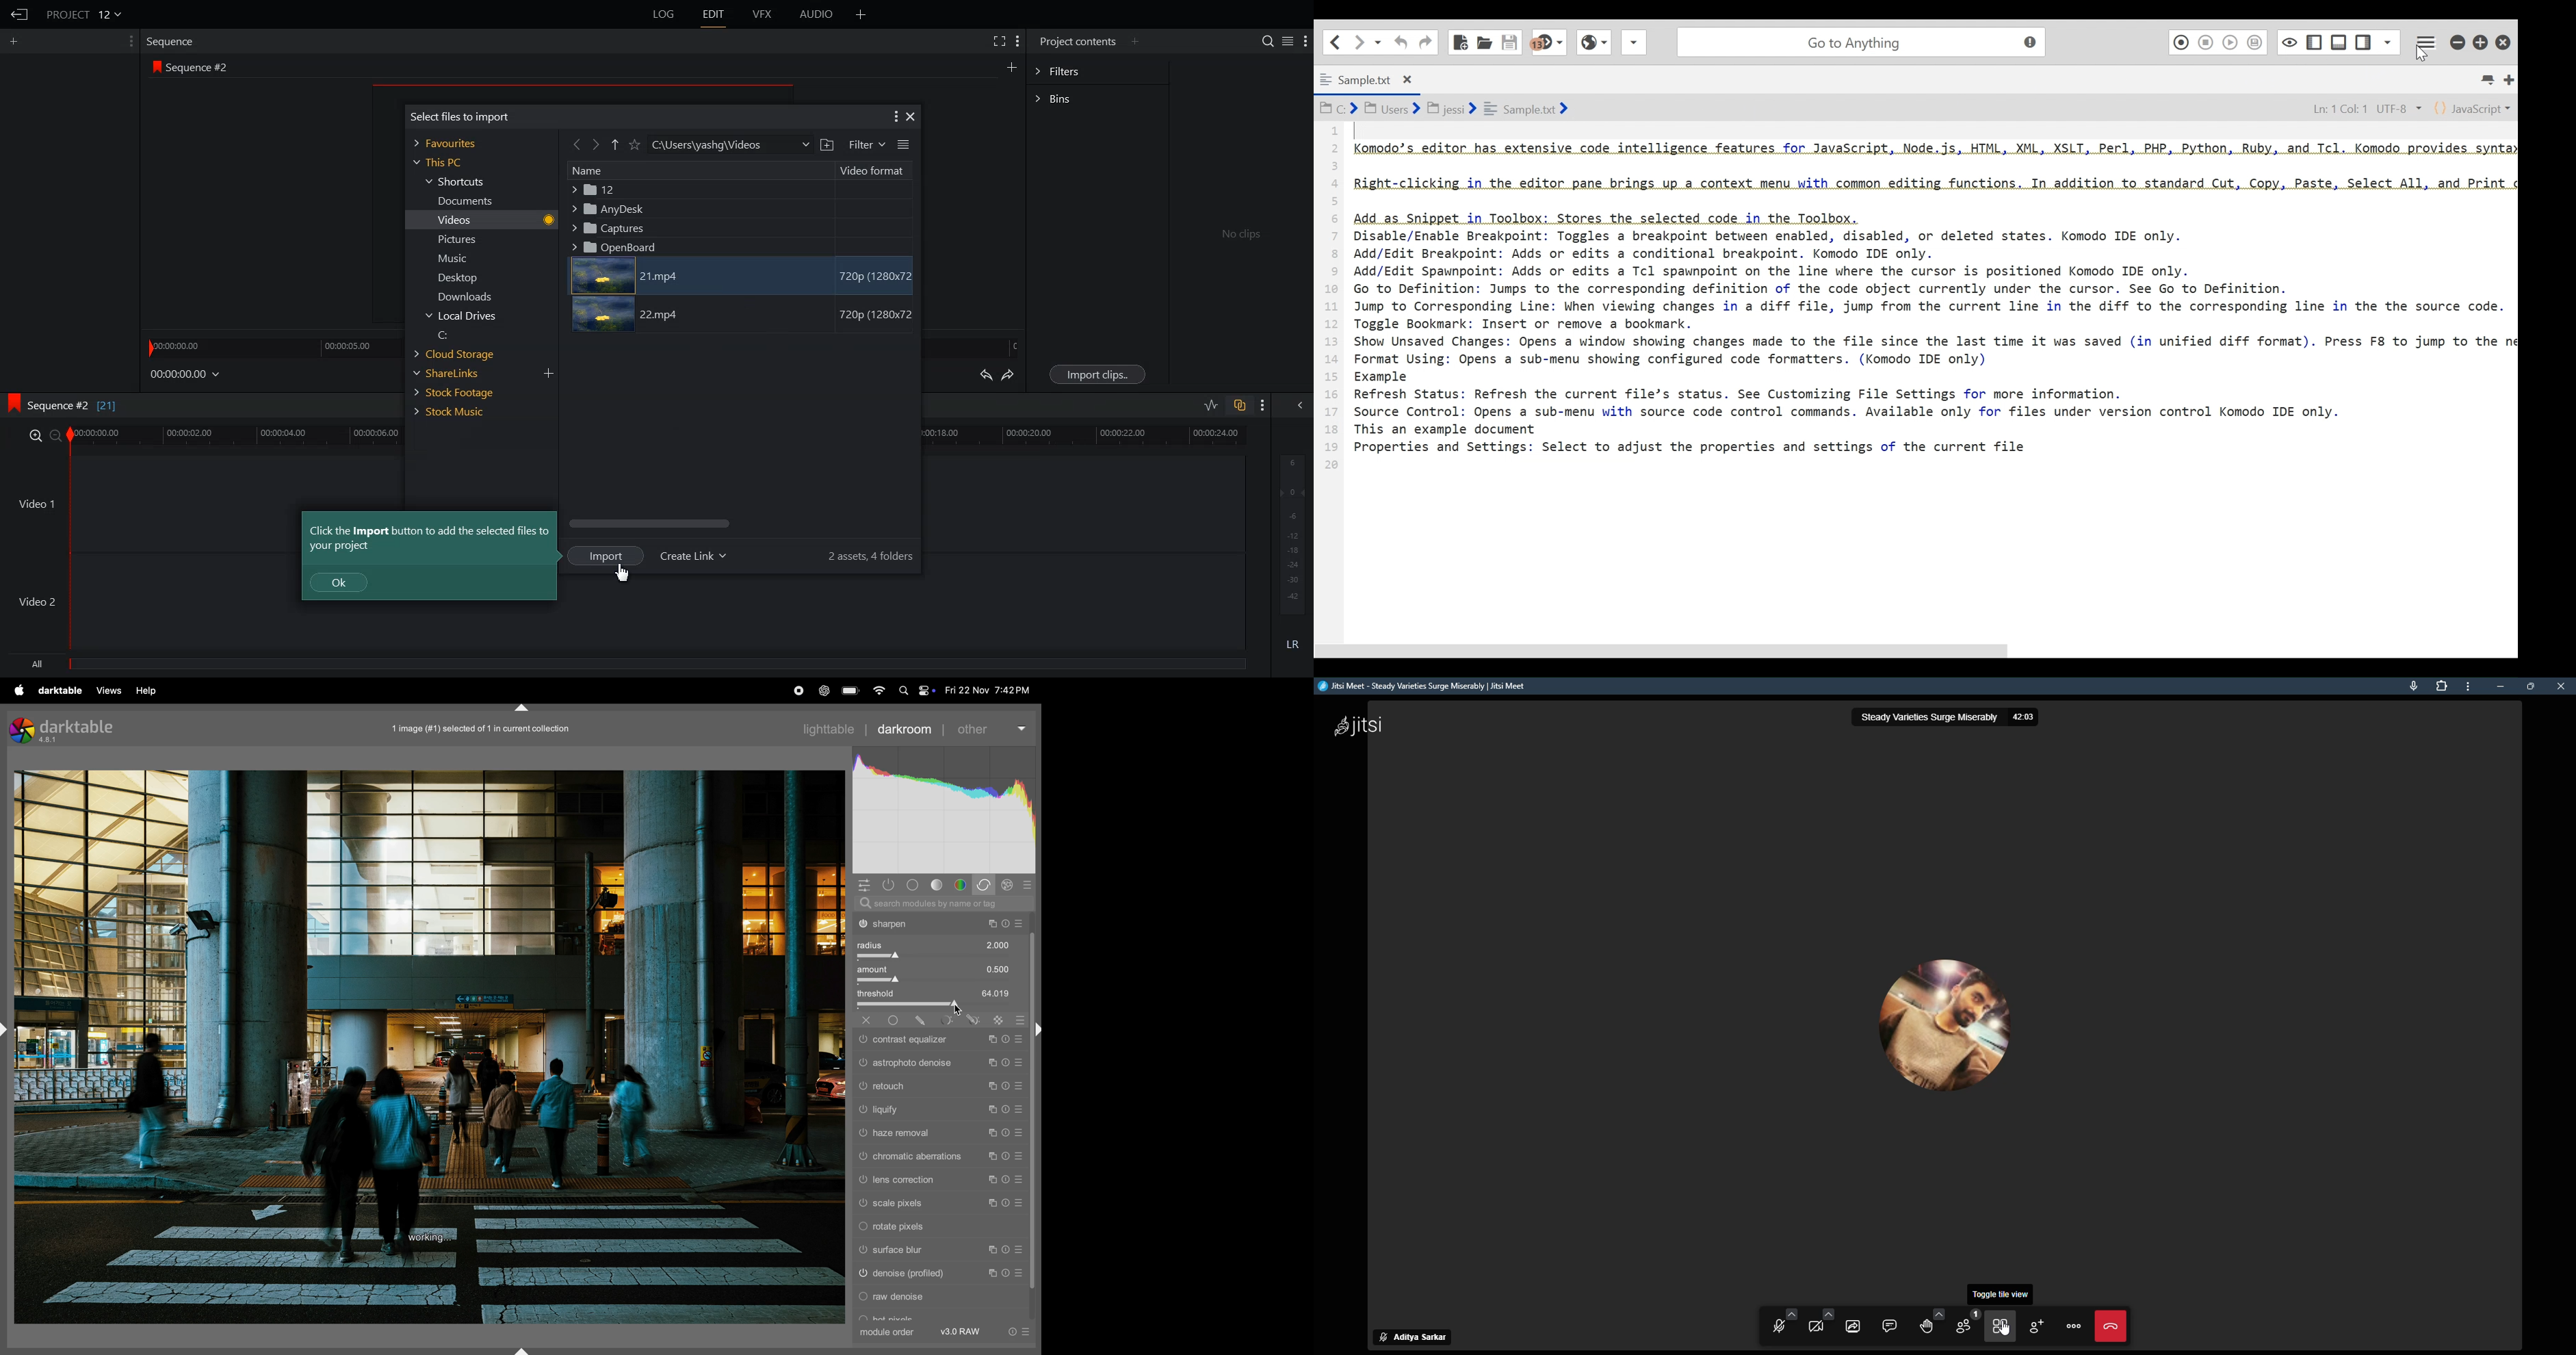 This screenshot has height=1372, width=2576. Describe the element at coordinates (963, 1332) in the screenshot. I see `v 3 raw` at that location.